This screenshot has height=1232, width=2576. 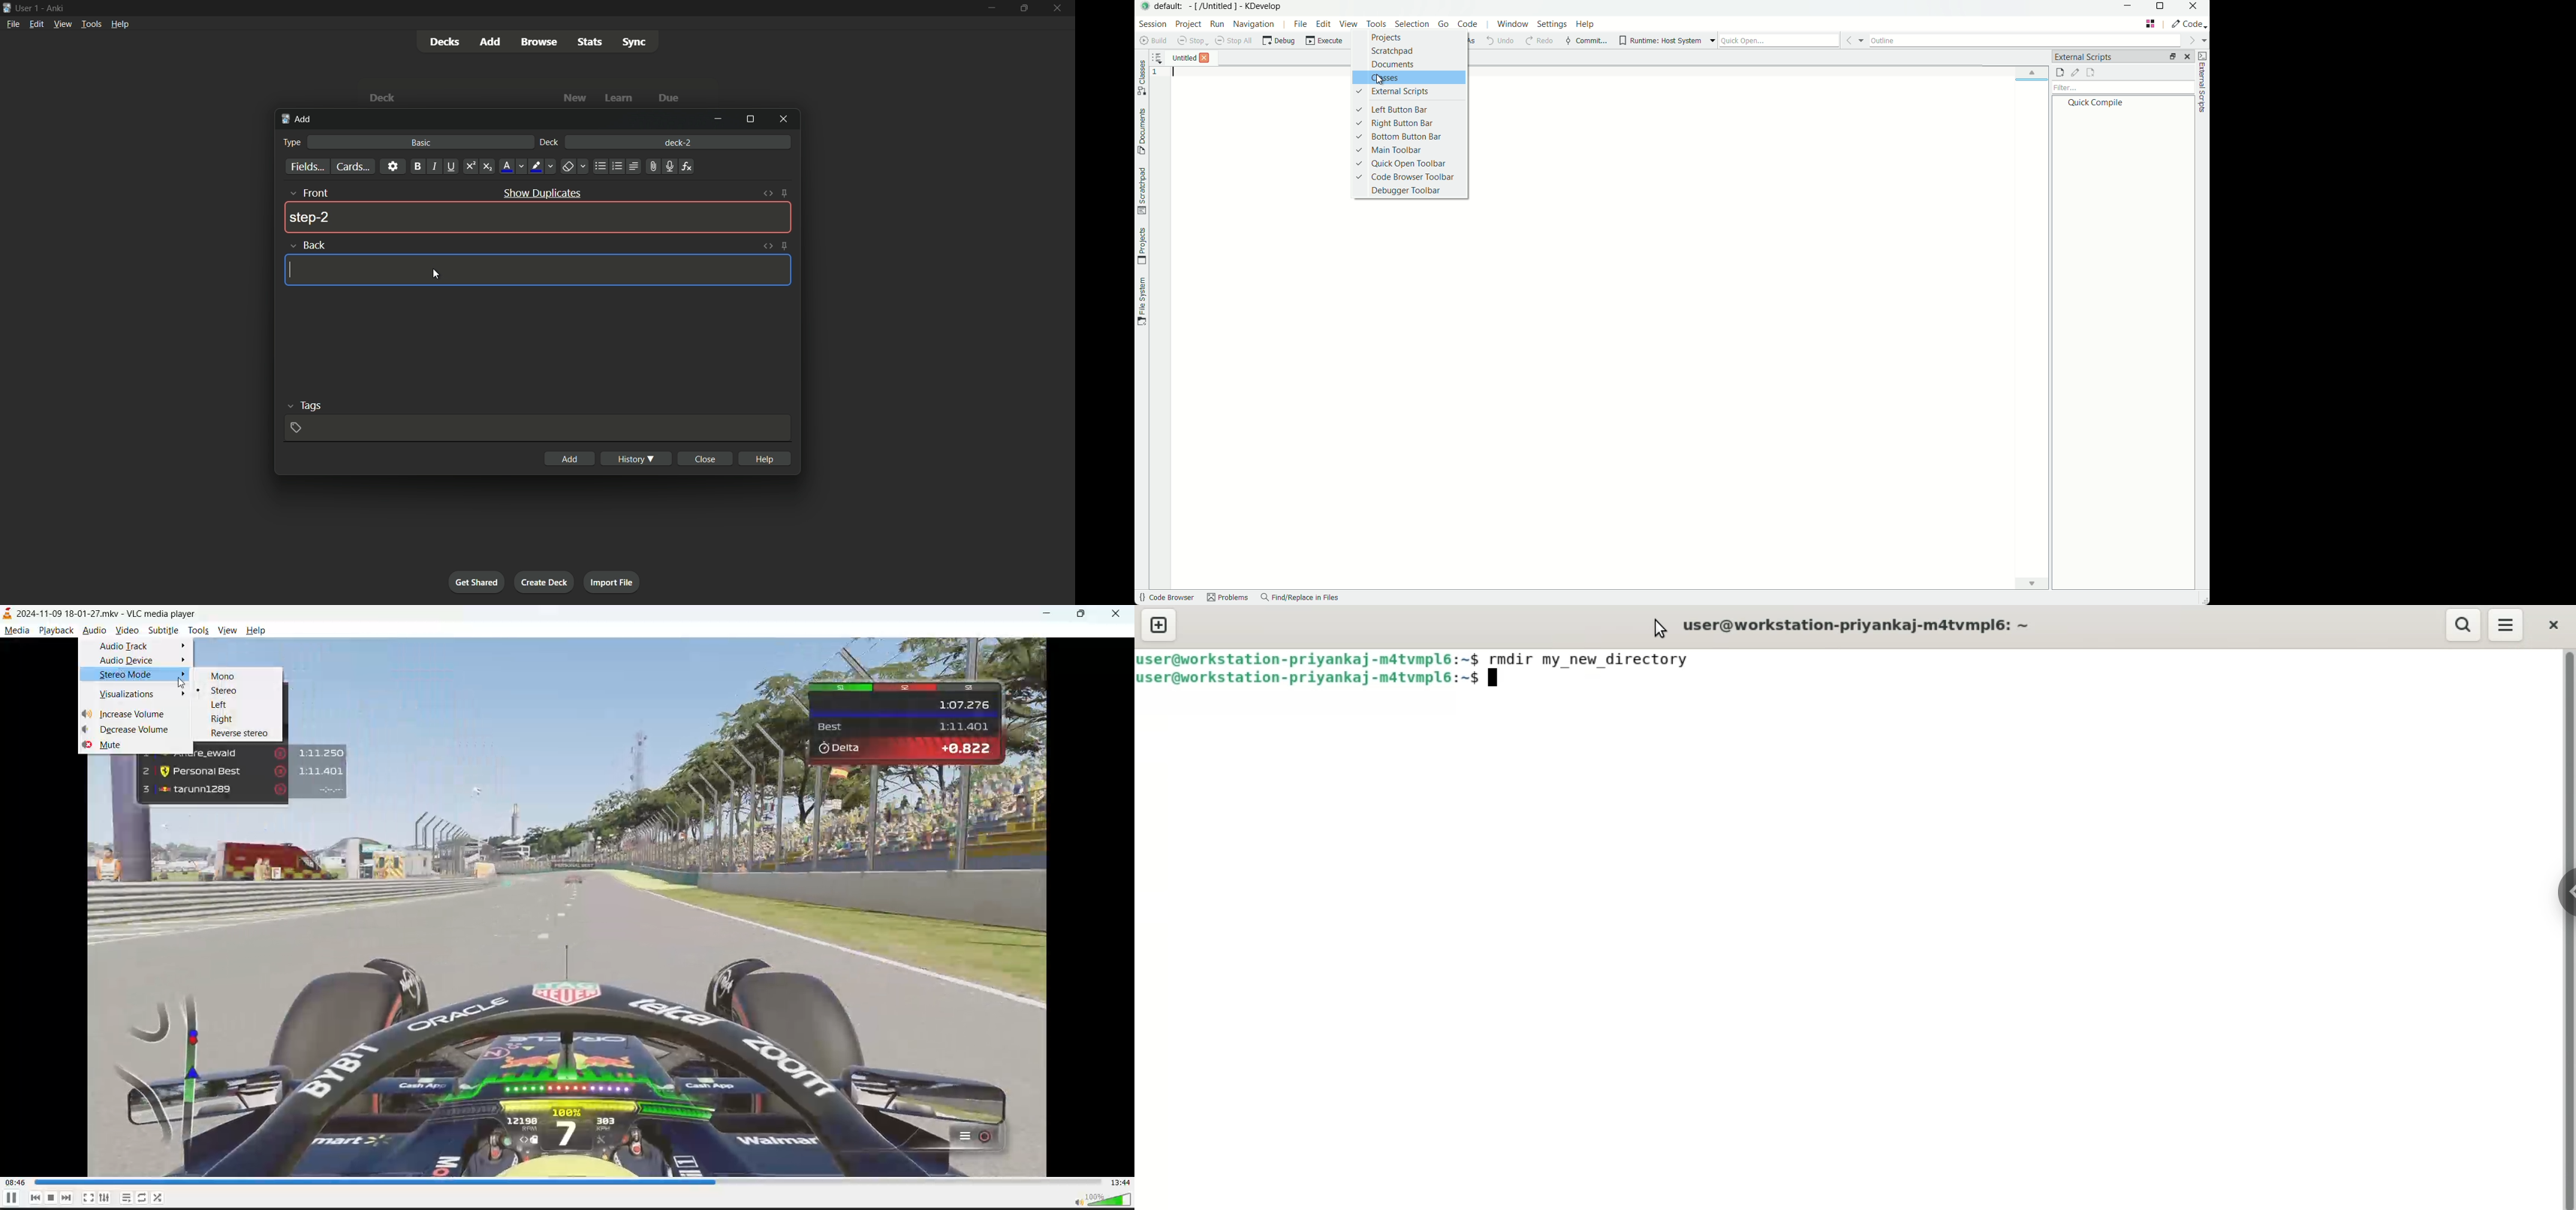 What do you see at coordinates (721, 120) in the screenshot?
I see `minimize` at bounding box center [721, 120].